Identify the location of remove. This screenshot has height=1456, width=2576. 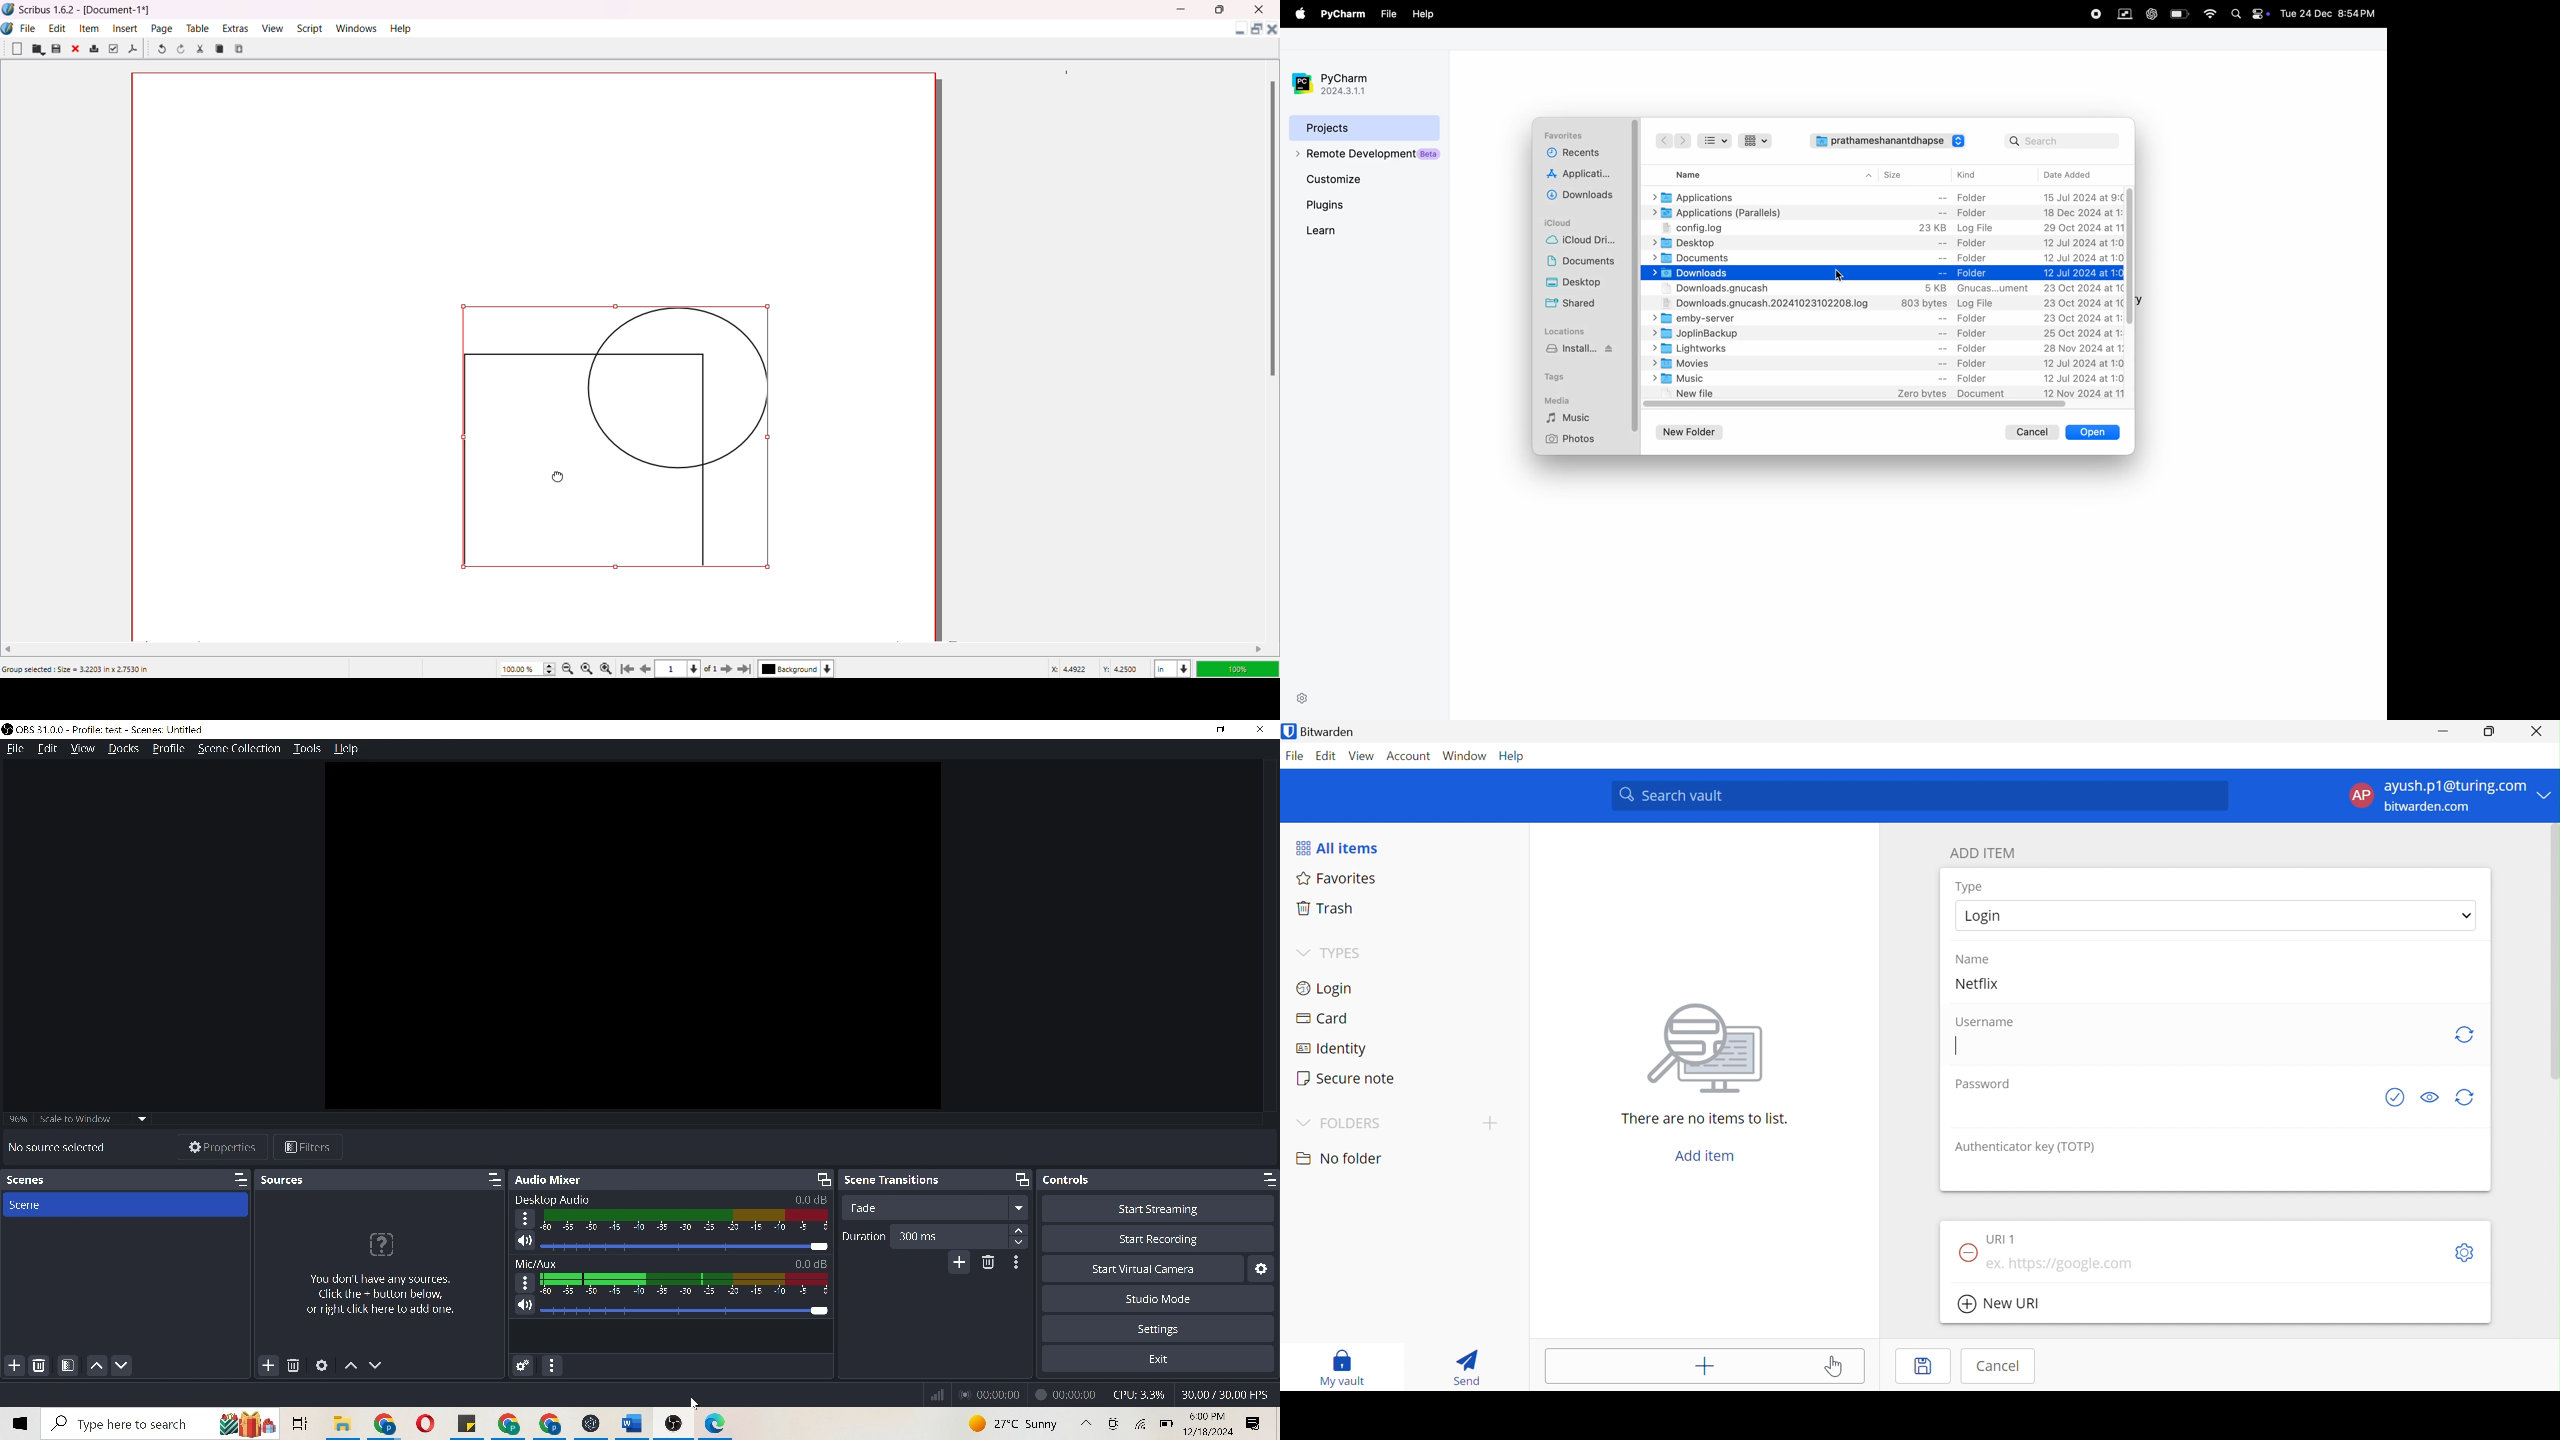
(992, 1265).